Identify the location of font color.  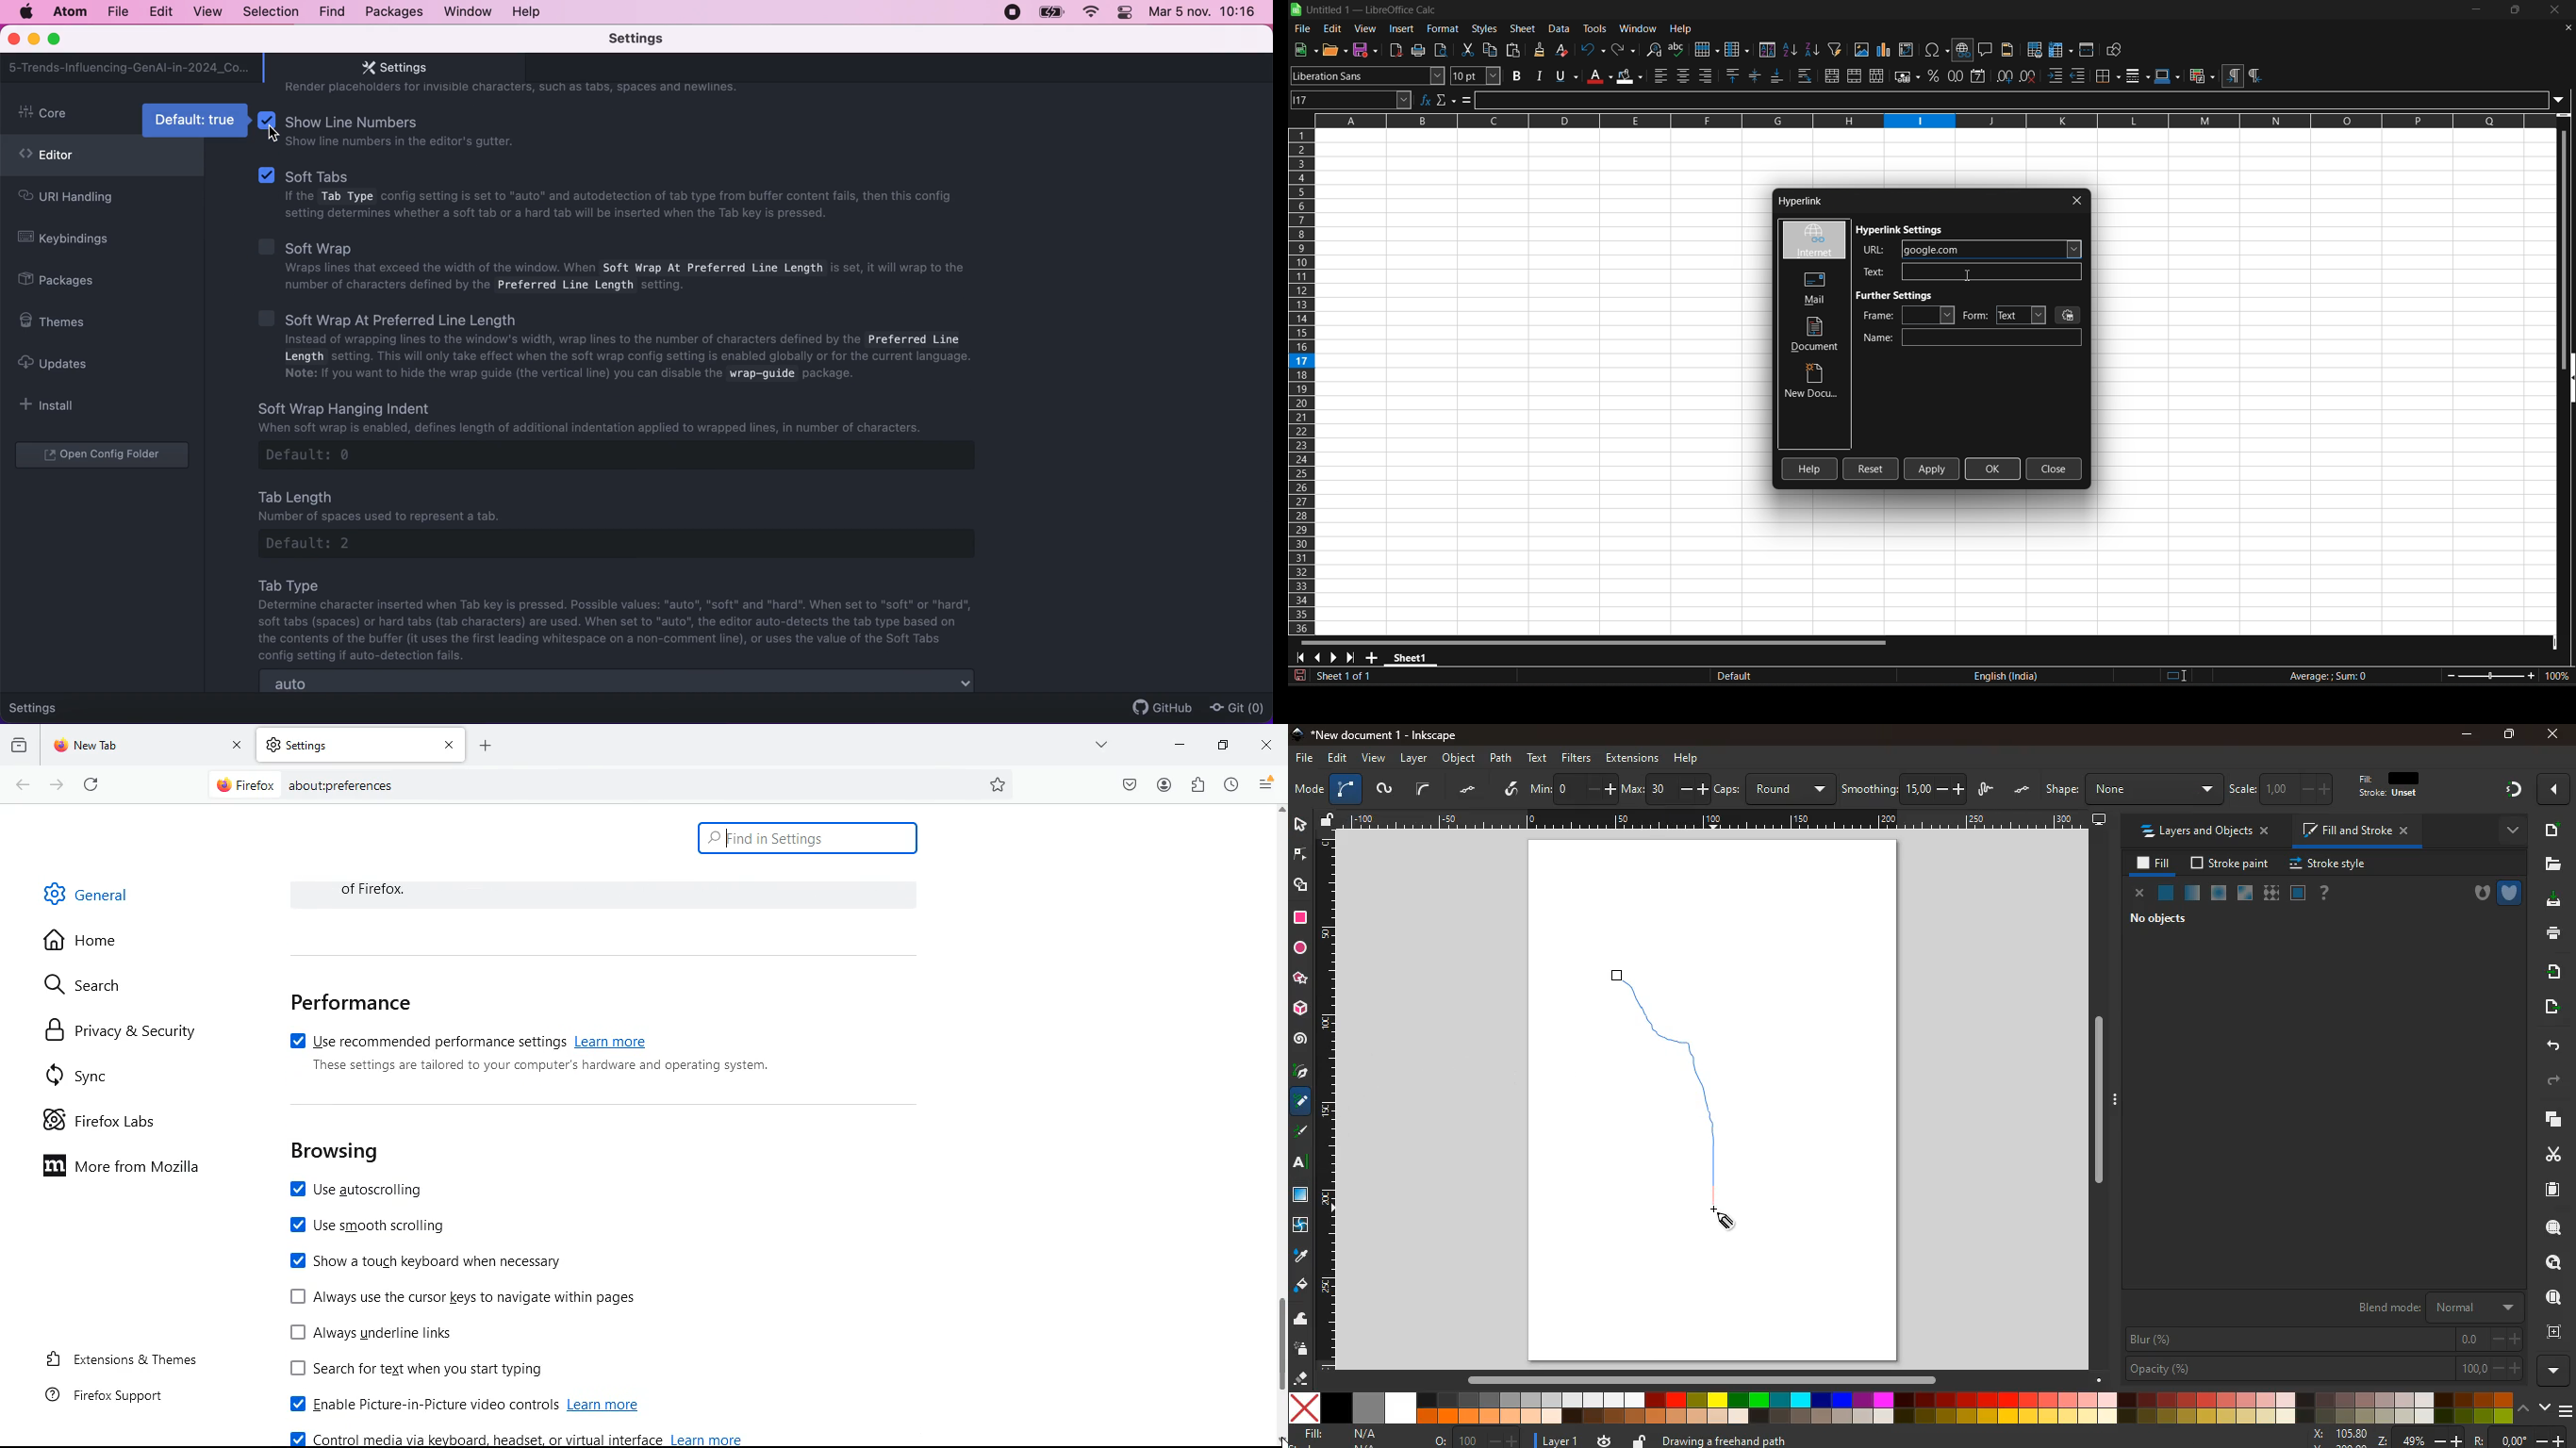
(1599, 76).